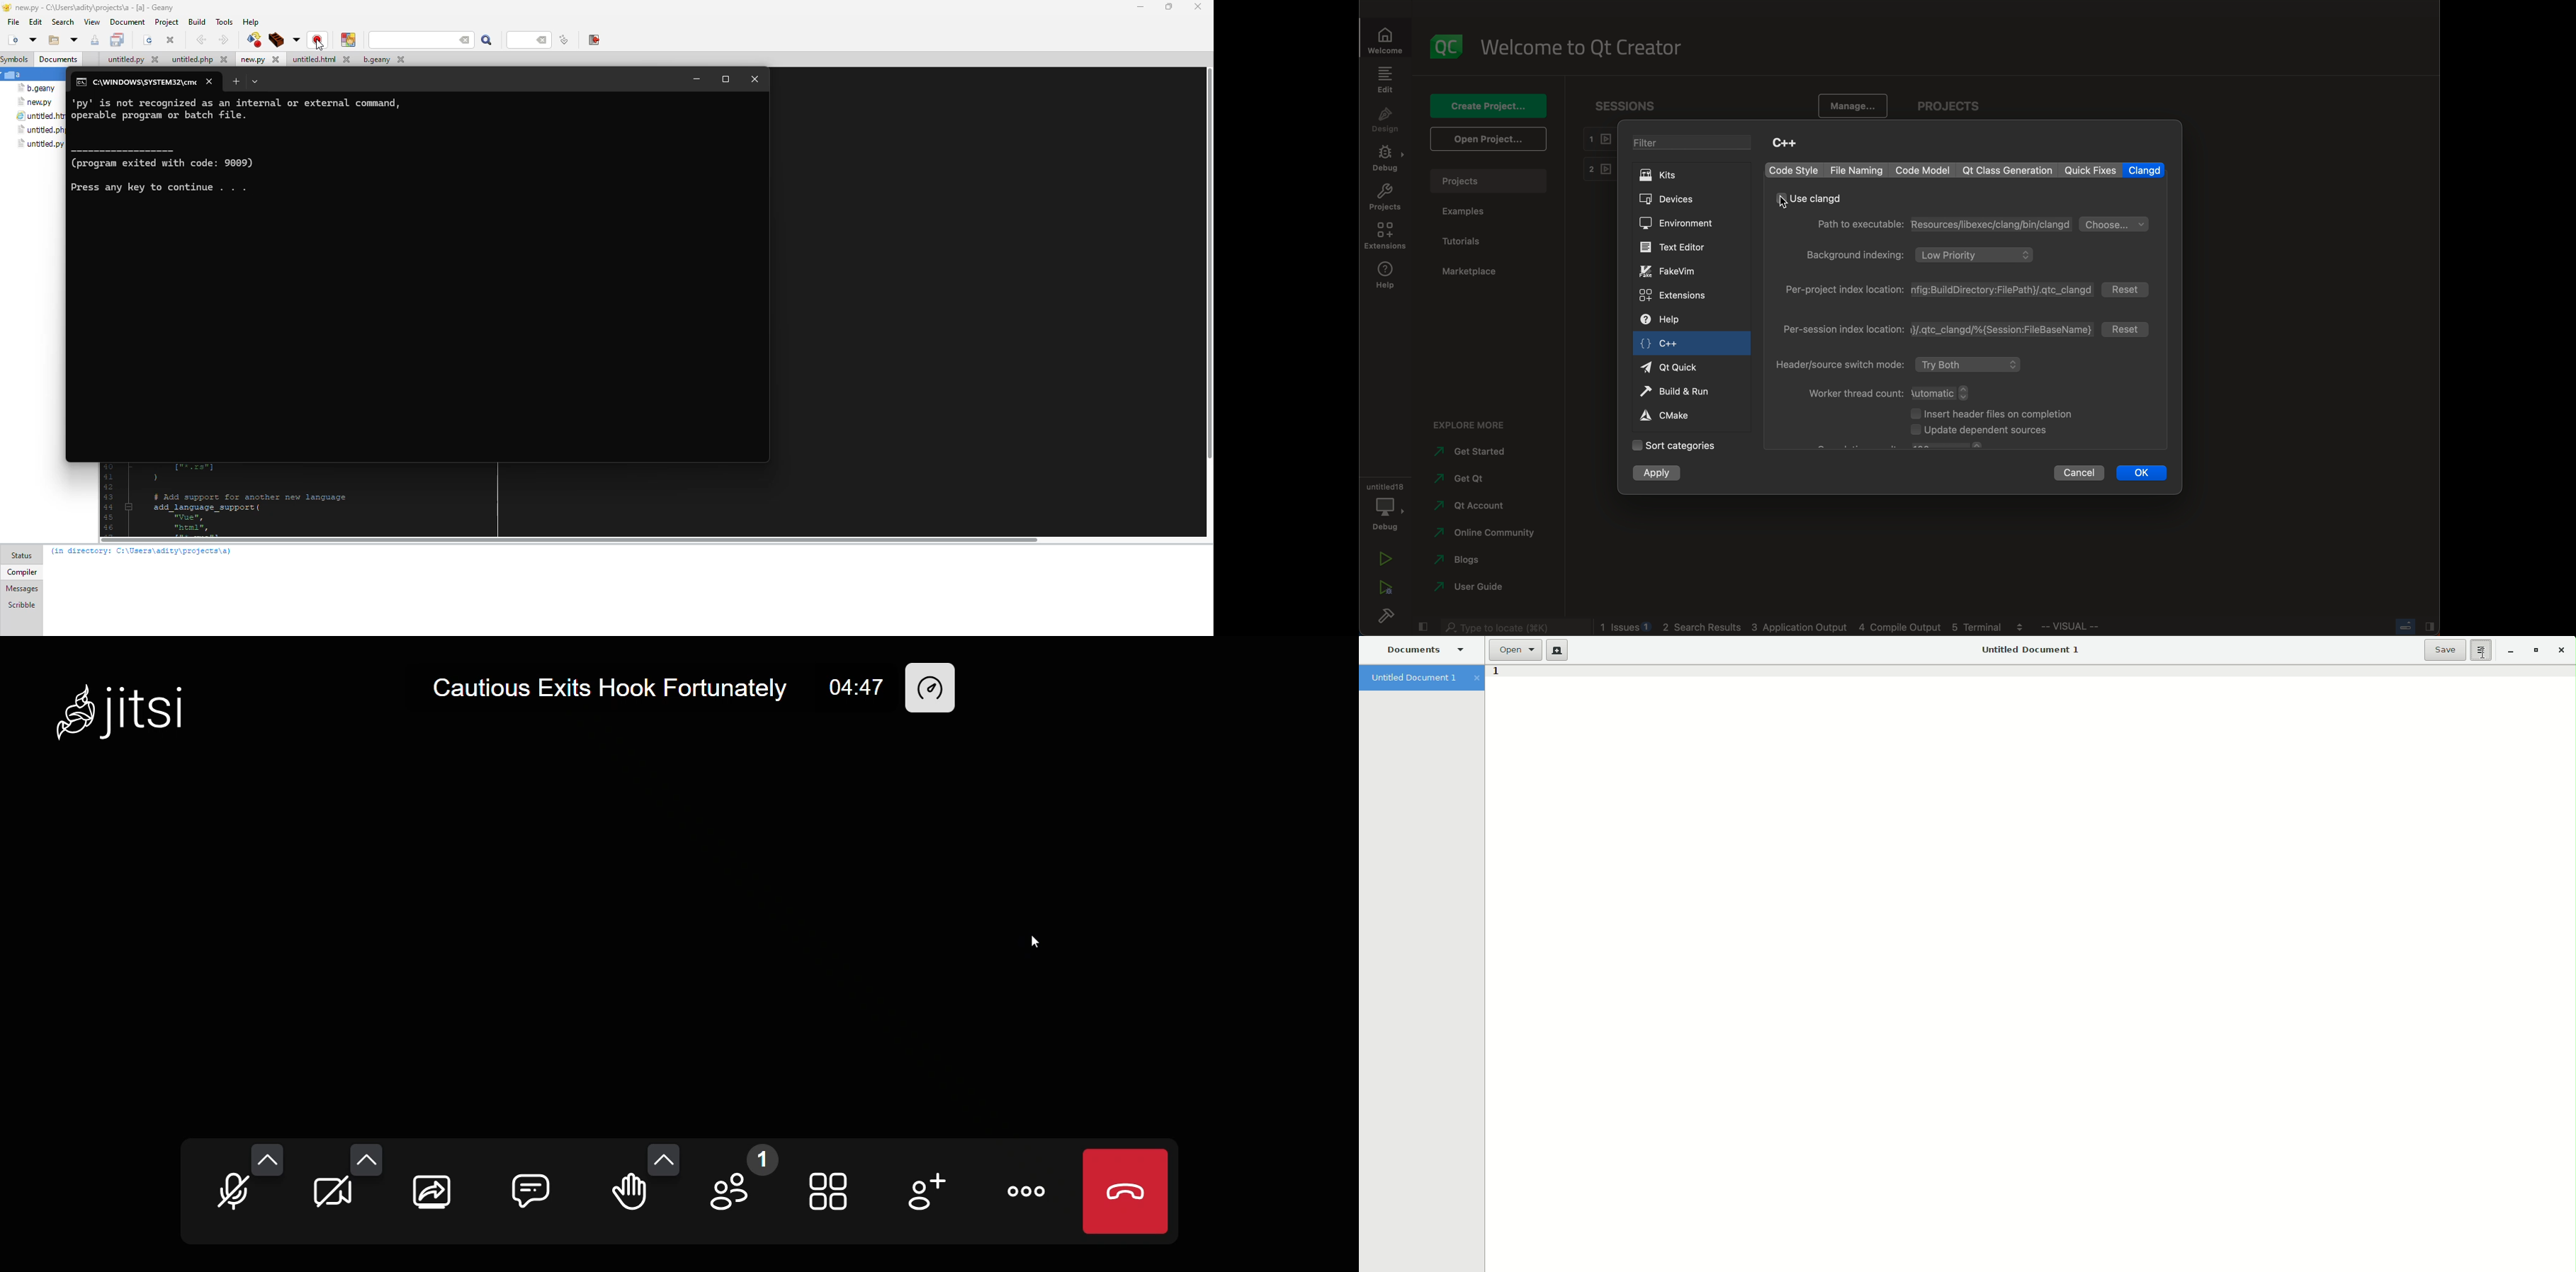 This screenshot has height=1288, width=2576. Describe the element at coordinates (1382, 41) in the screenshot. I see `welcome` at that location.